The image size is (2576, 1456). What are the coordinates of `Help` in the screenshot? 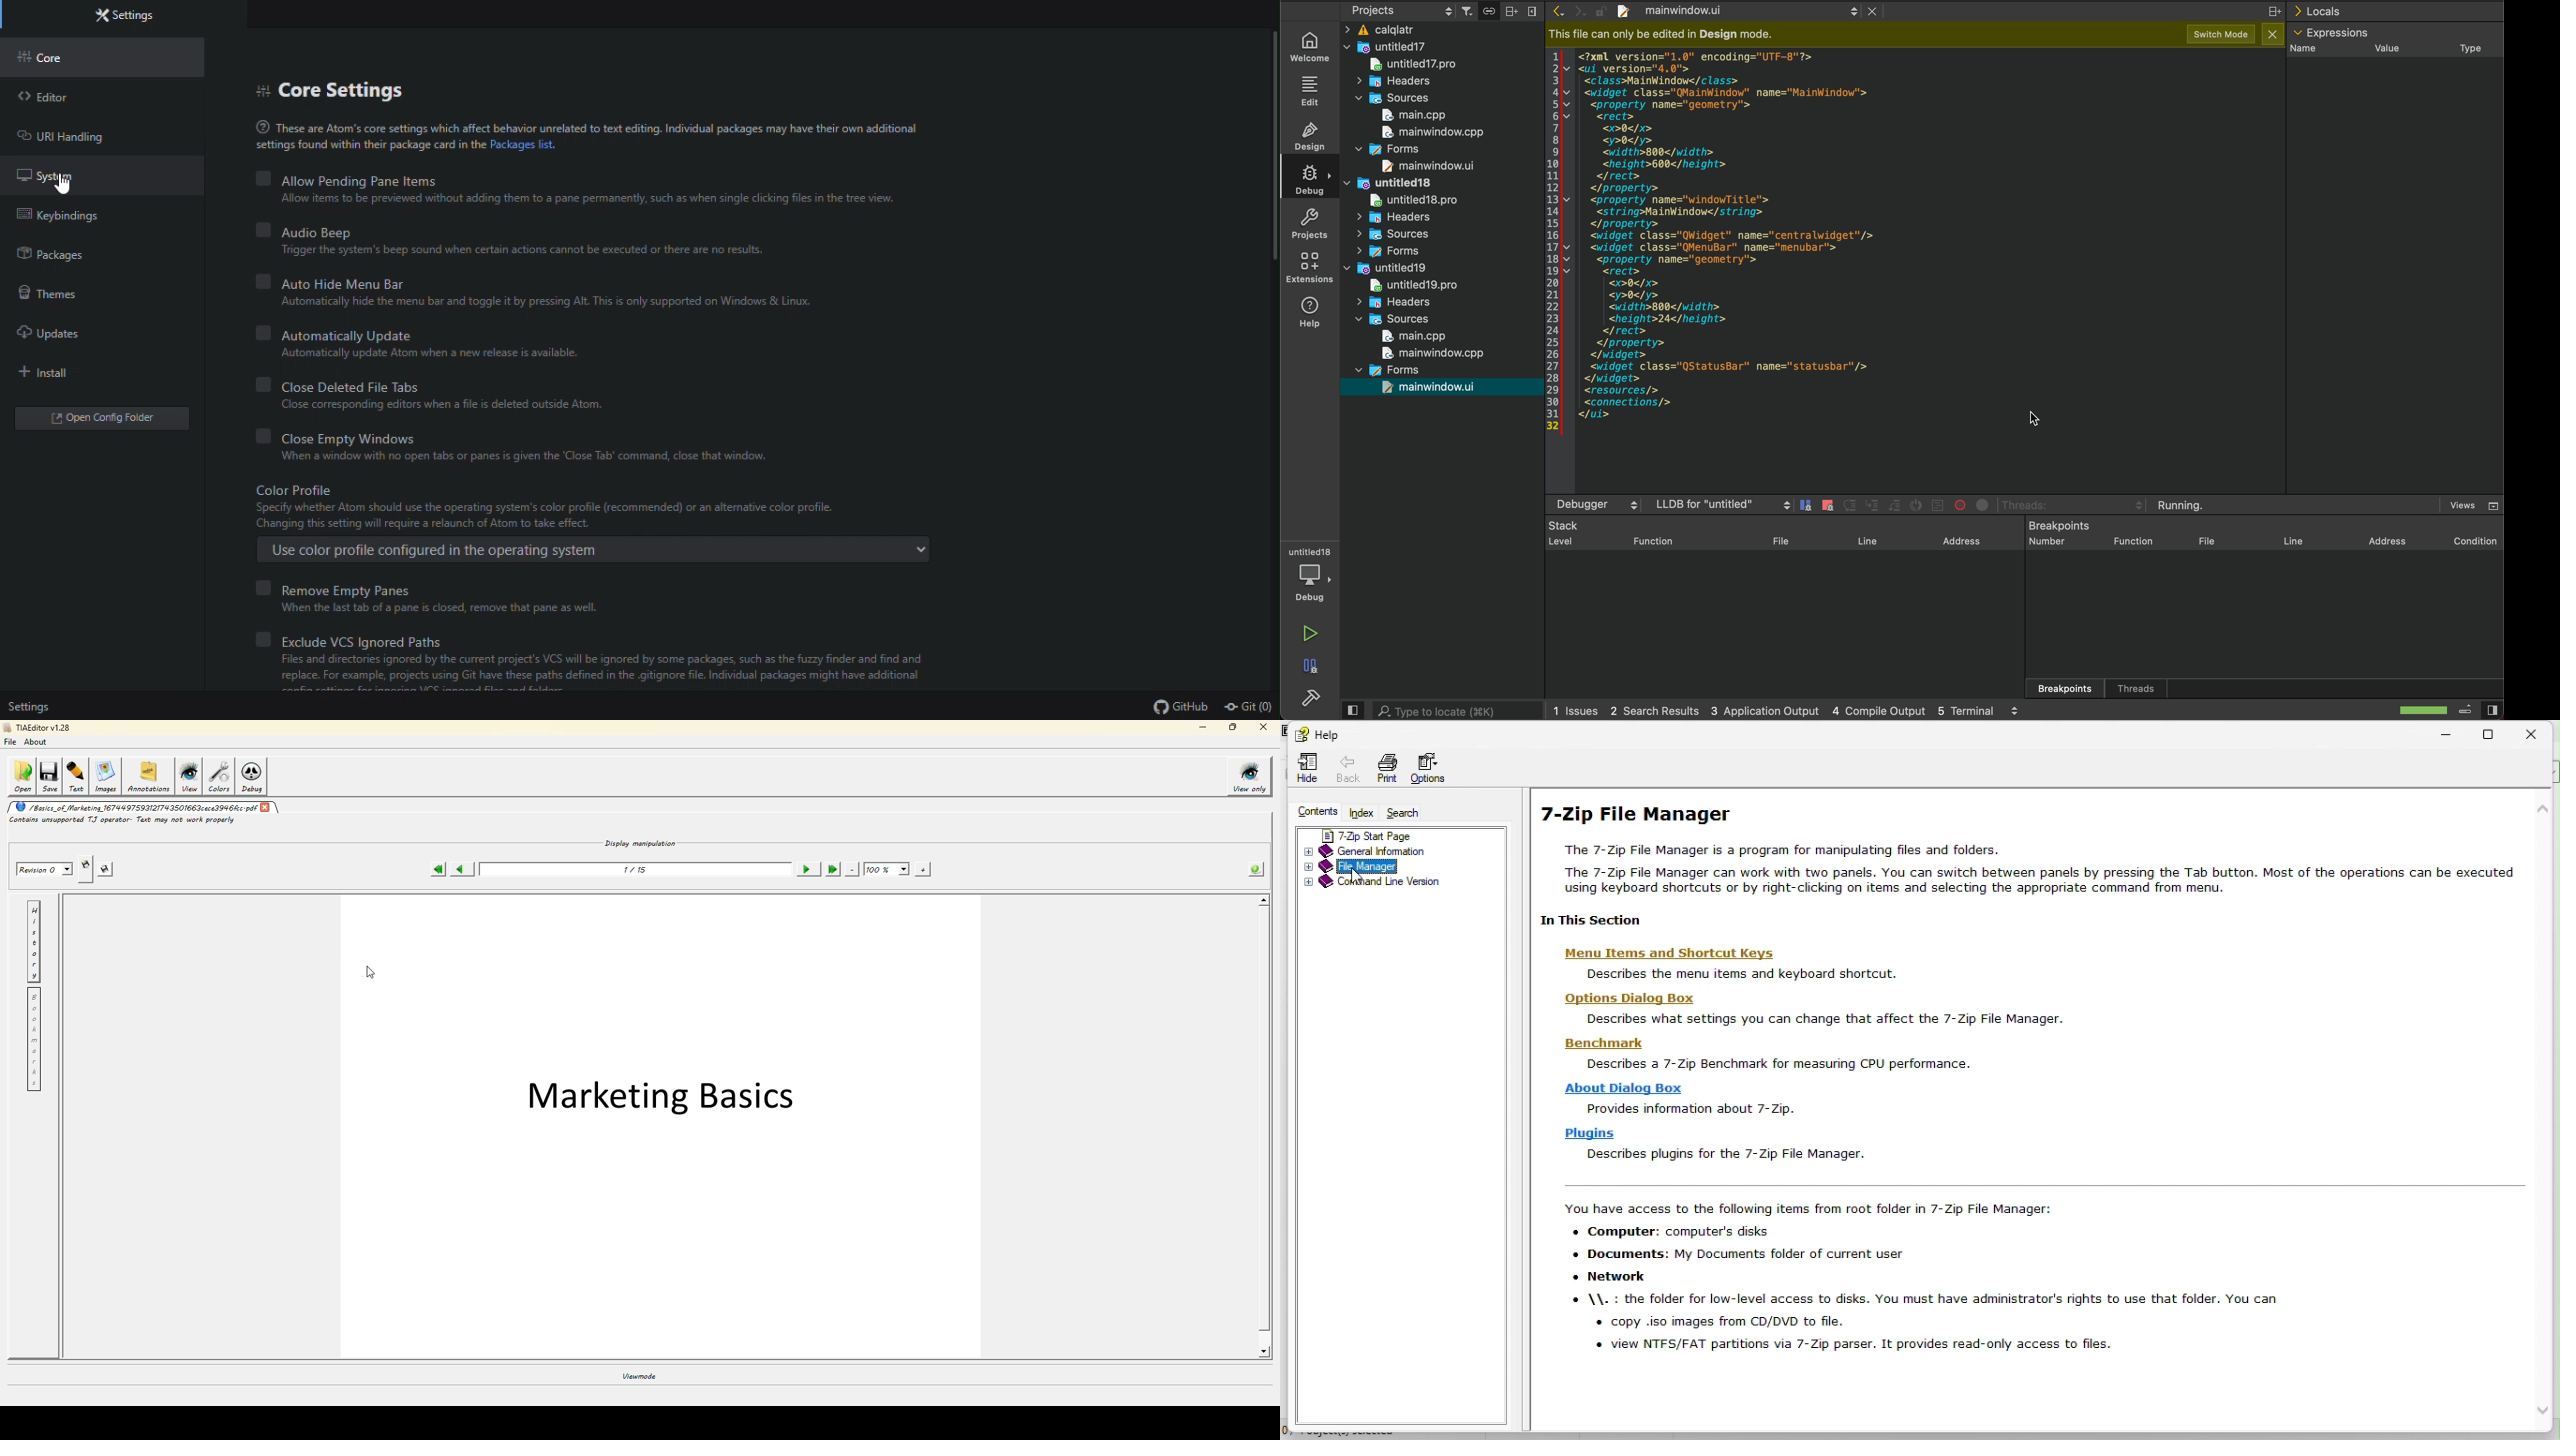 It's located at (1316, 732).